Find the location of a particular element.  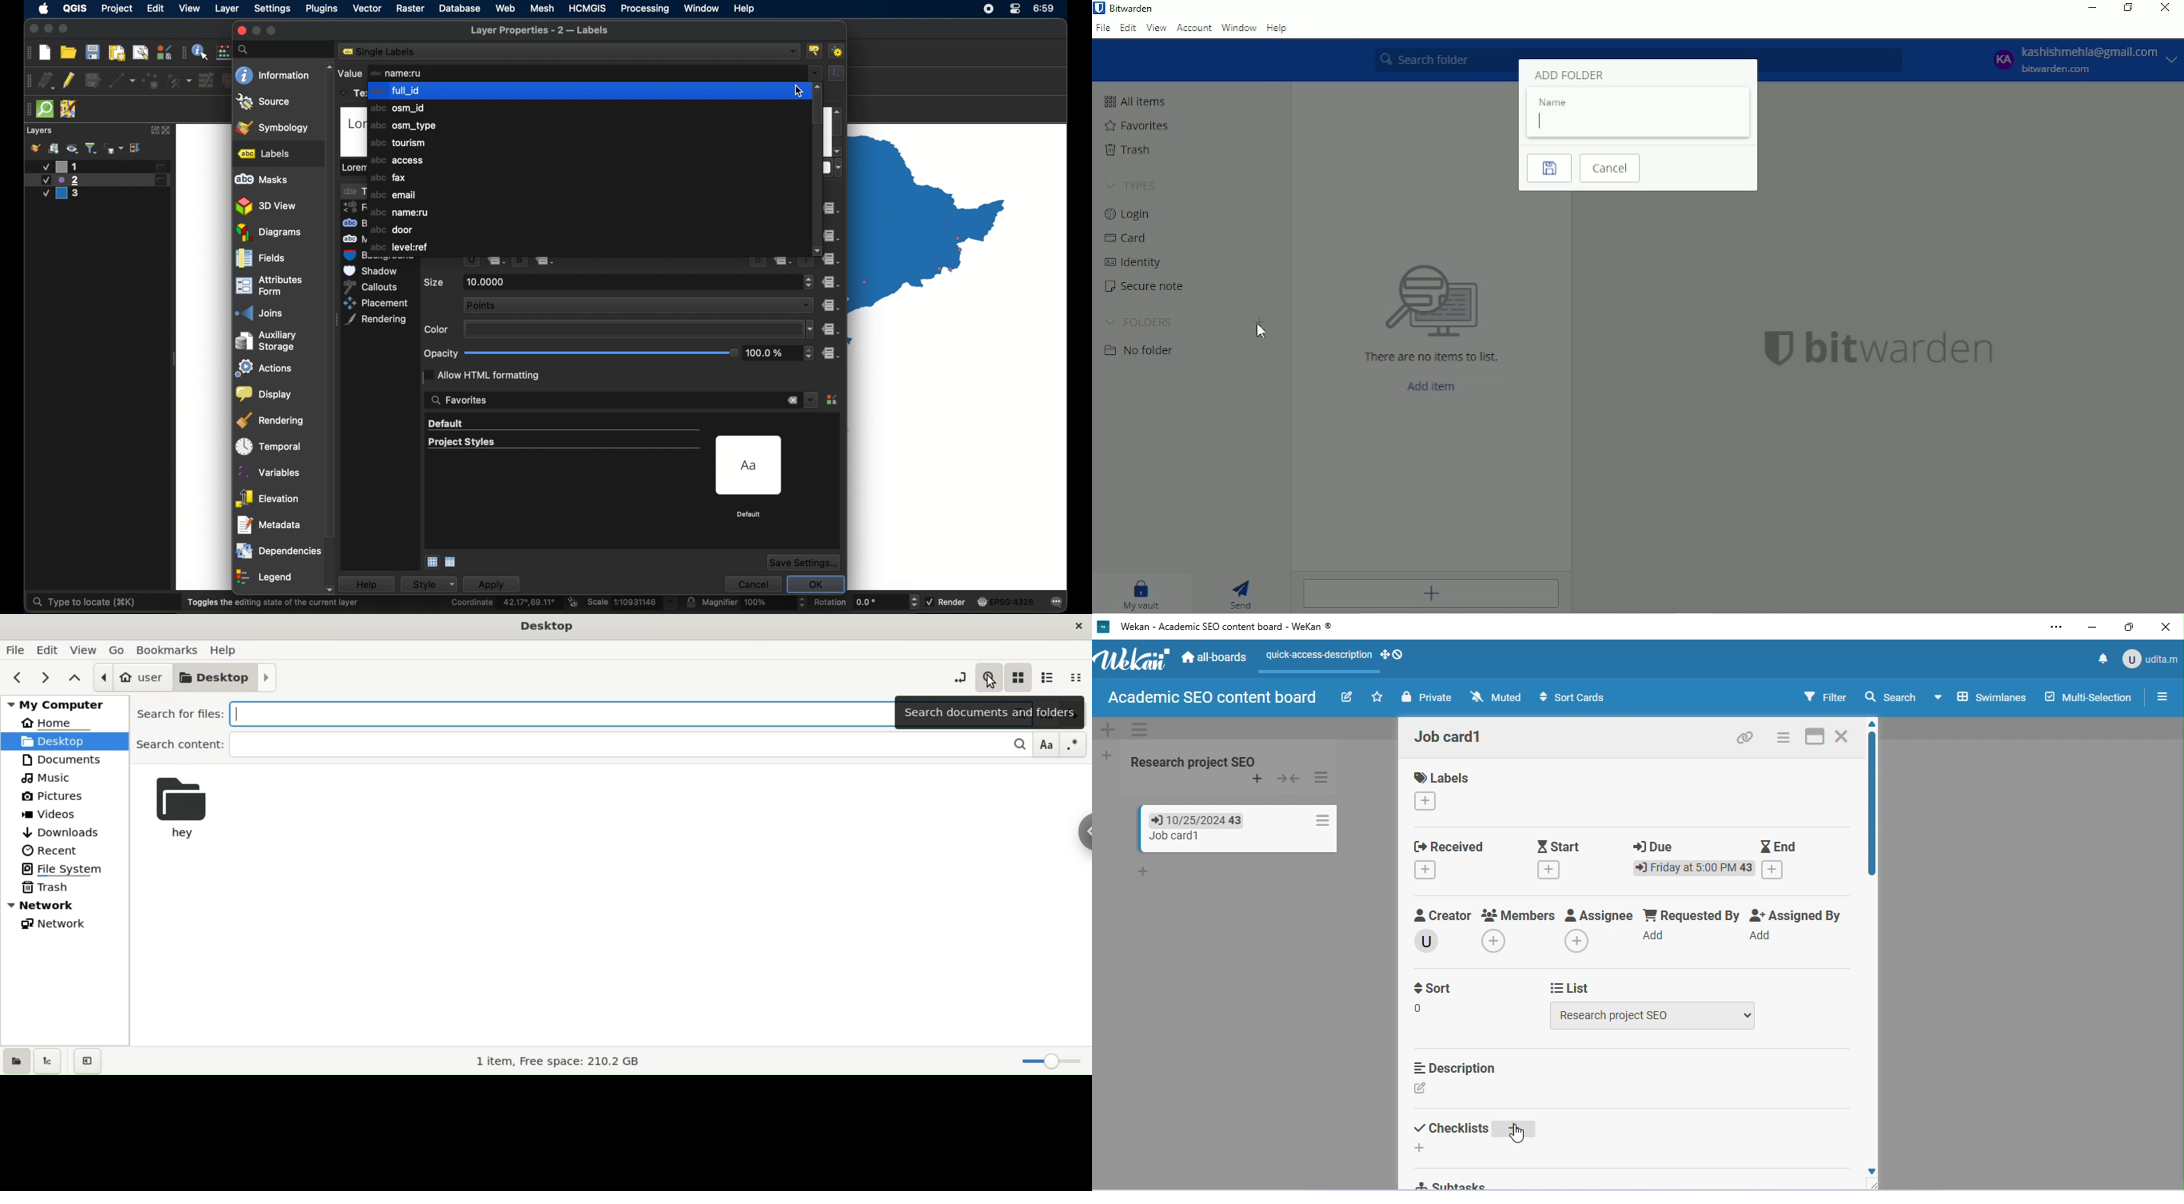

Add folder is located at coordinates (1260, 322).